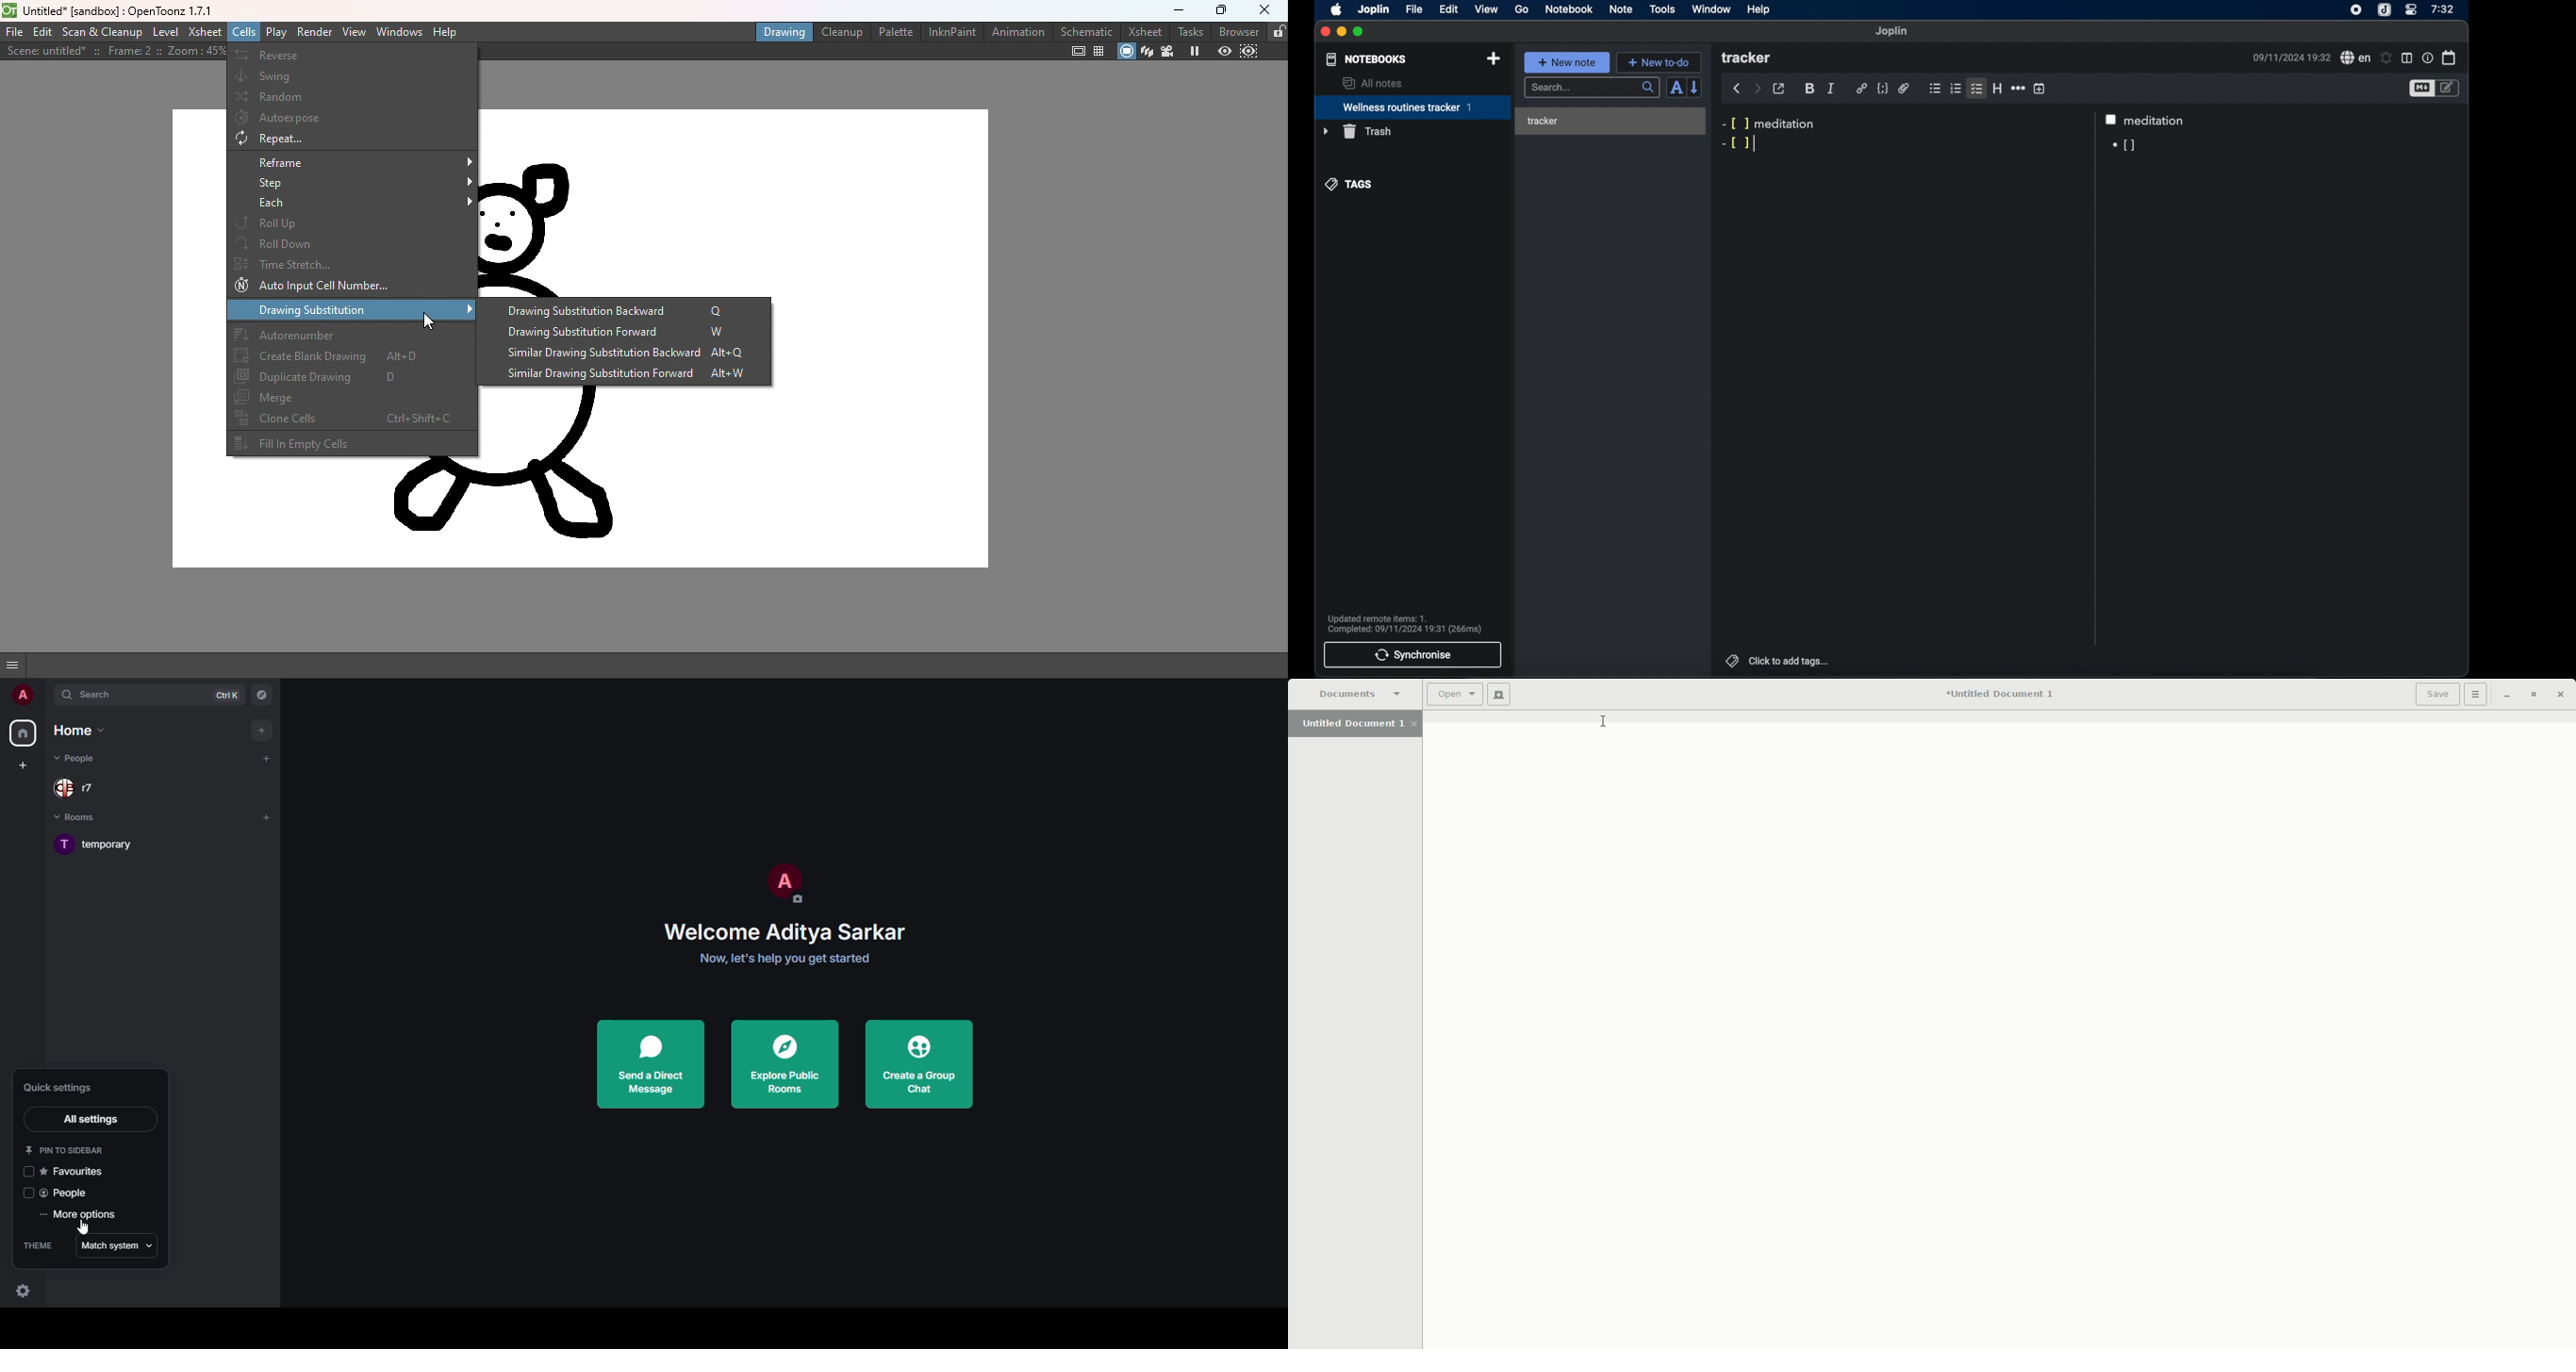  What do you see at coordinates (1831, 89) in the screenshot?
I see `italic` at bounding box center [1831, 89].